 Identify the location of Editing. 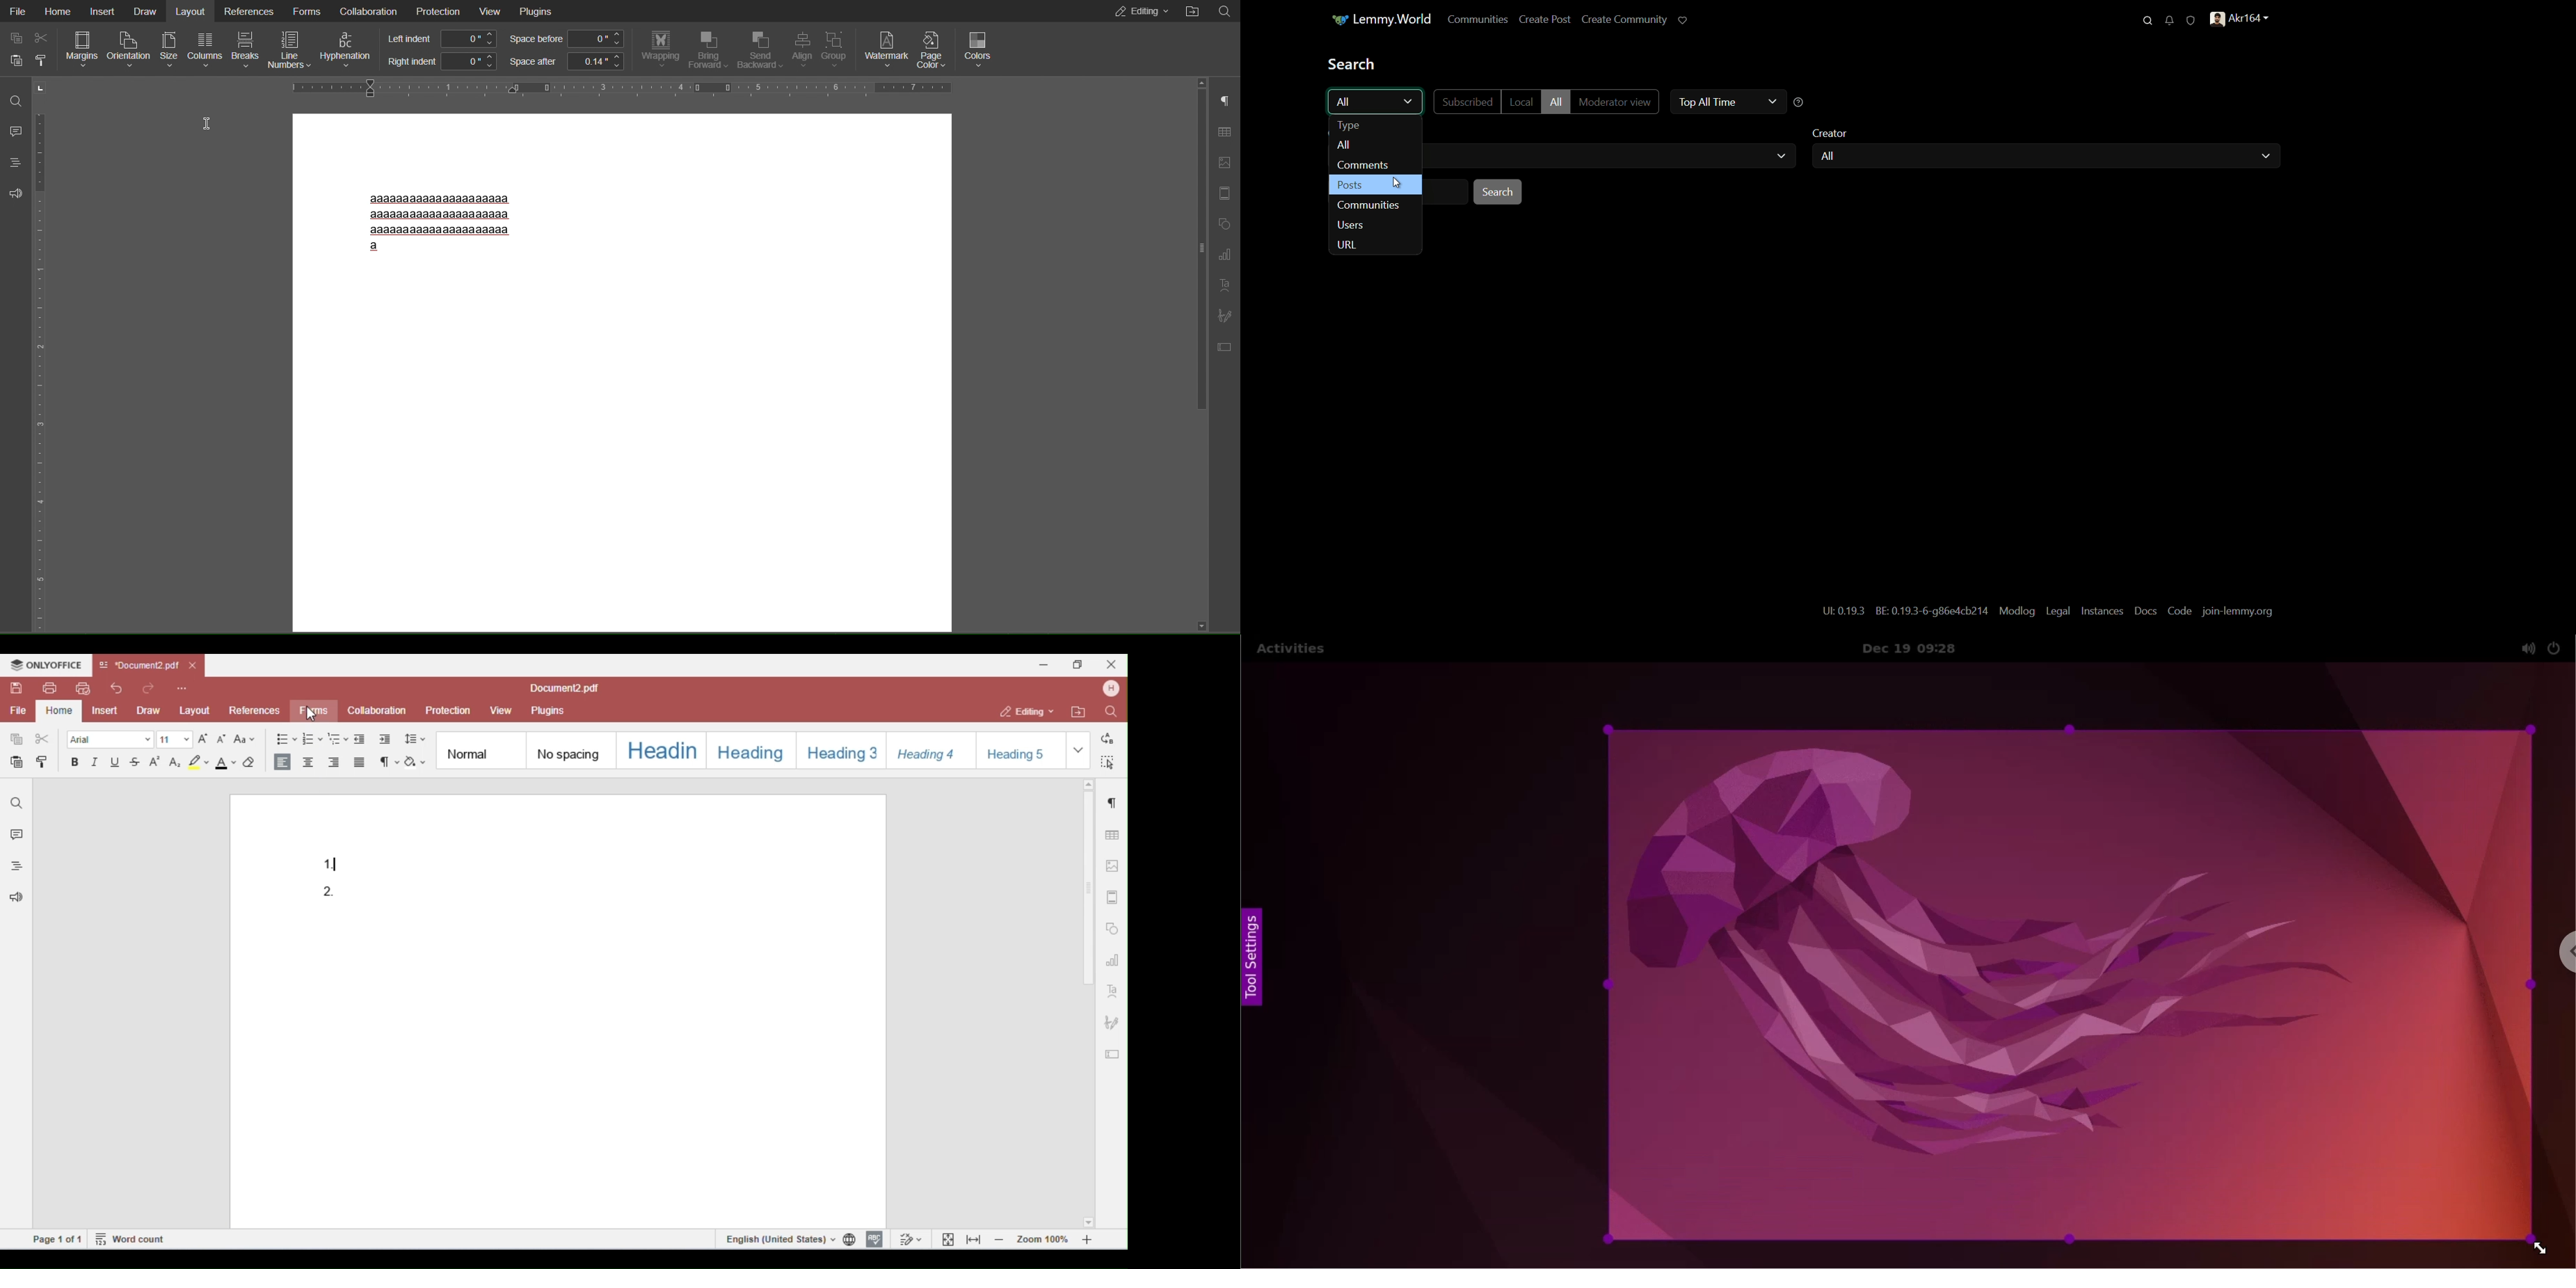
(1134, 11).